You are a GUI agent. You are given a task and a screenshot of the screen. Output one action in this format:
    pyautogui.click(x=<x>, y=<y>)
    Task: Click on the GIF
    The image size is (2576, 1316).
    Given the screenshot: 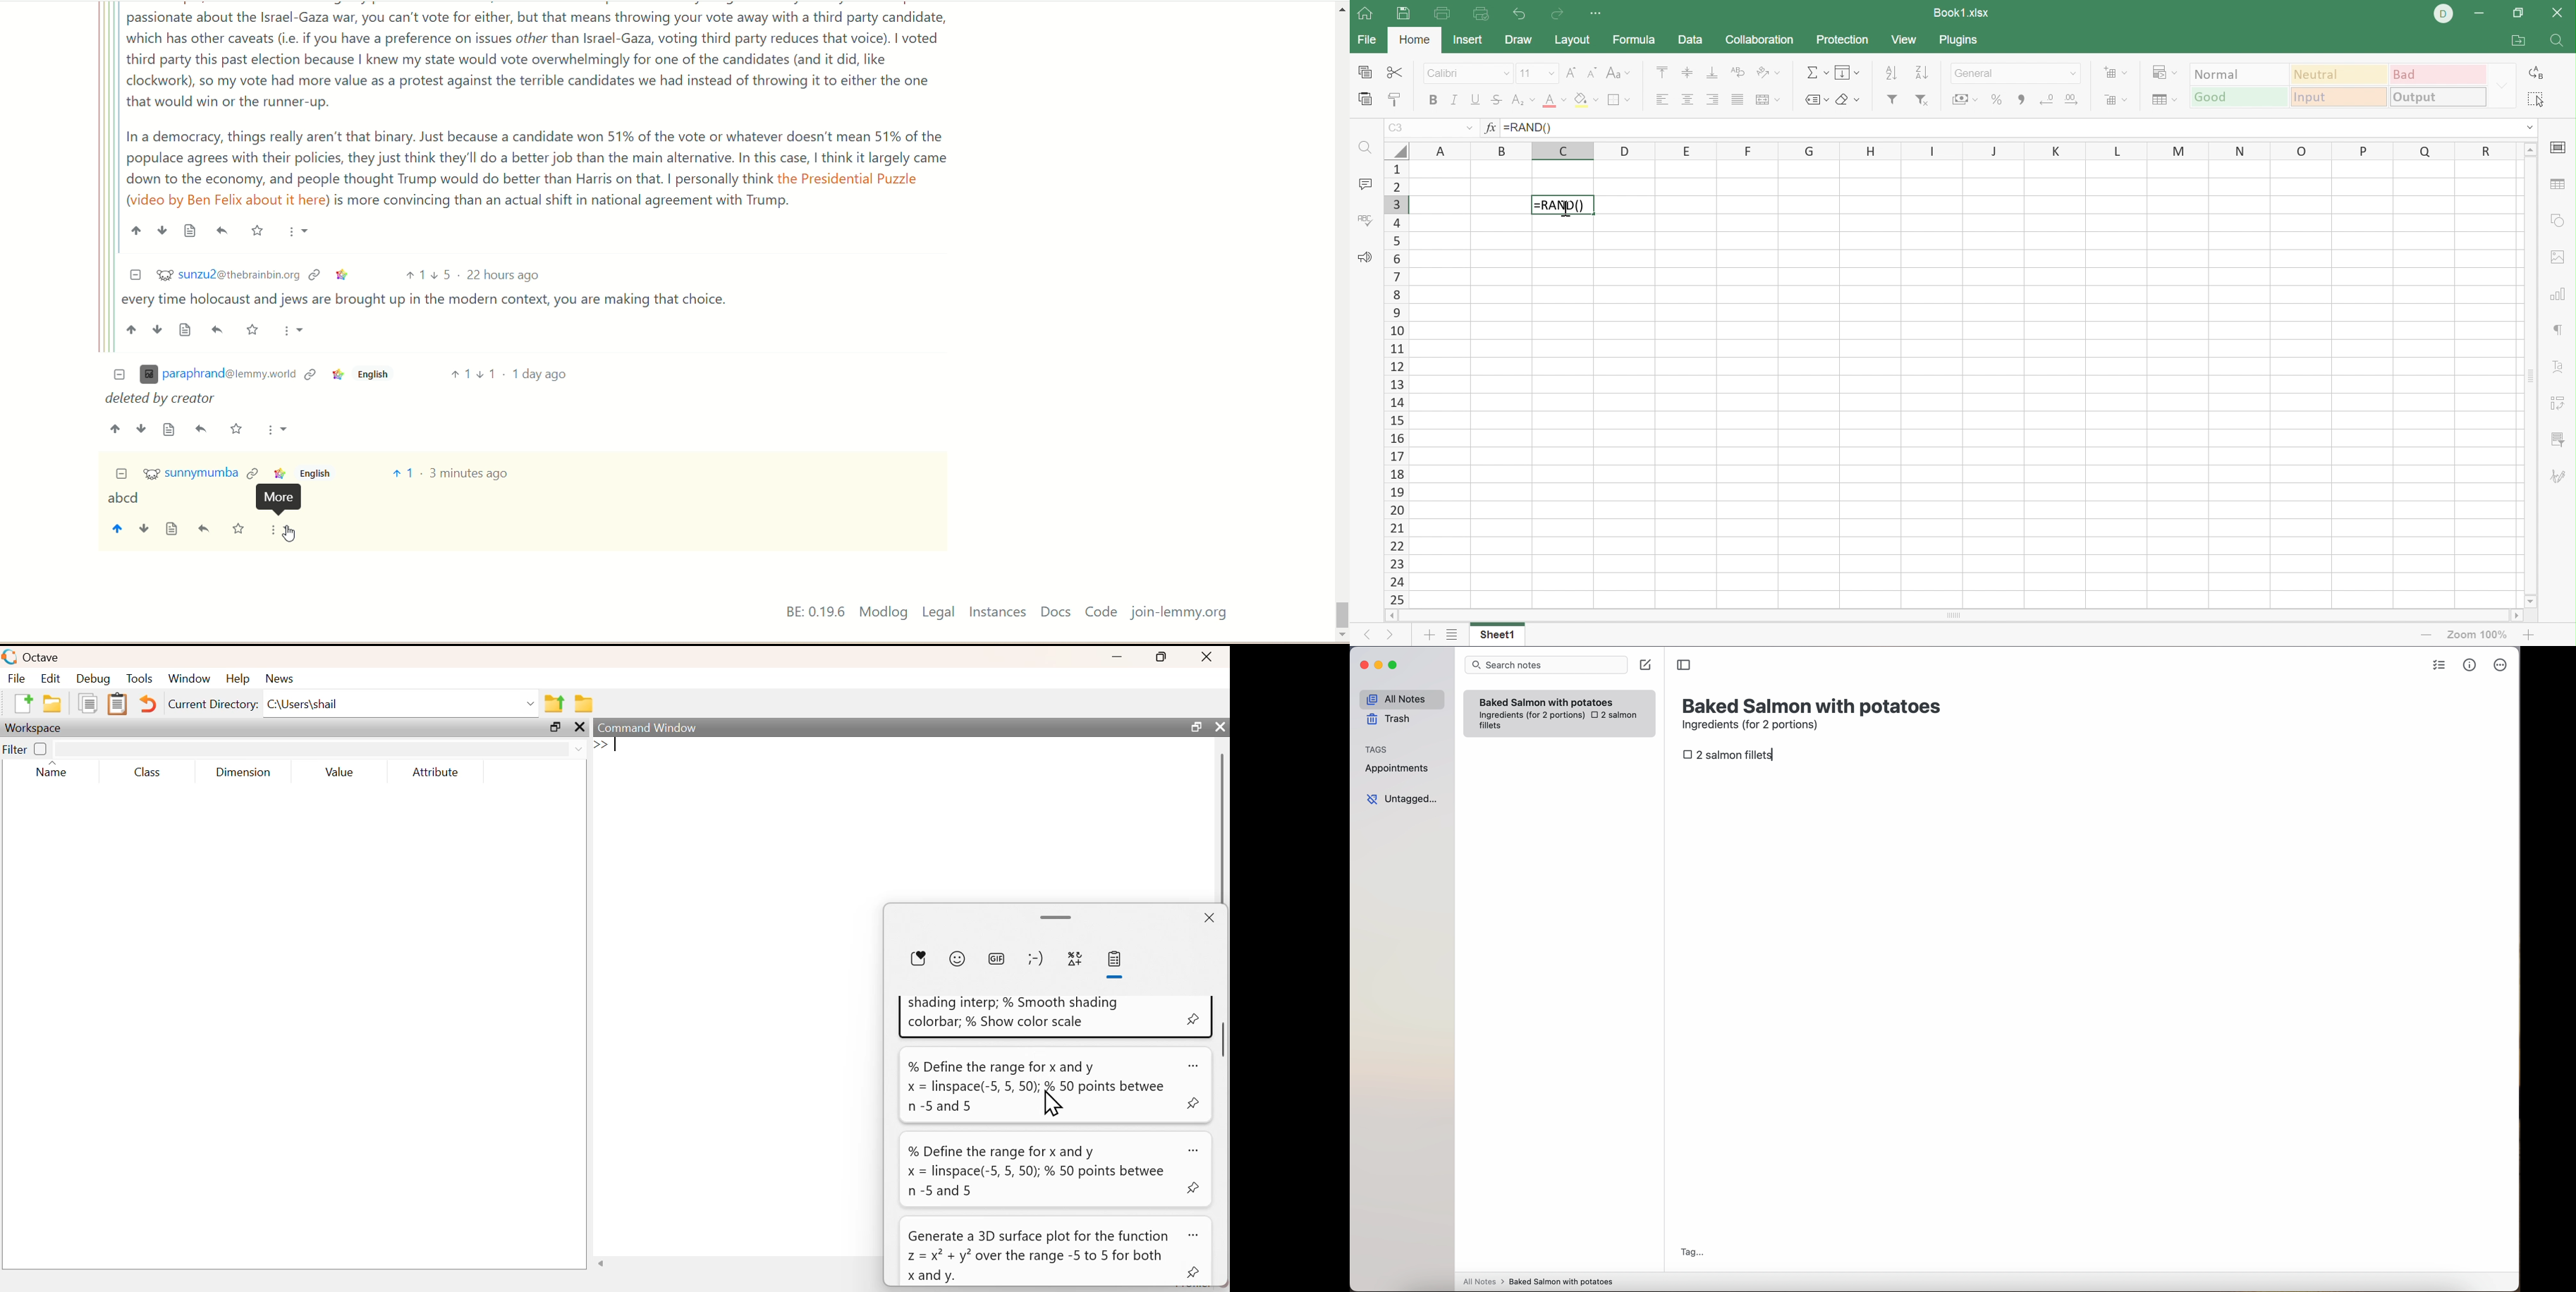 What is the action you would take?
    pyautogui.click(x=996, y=958)
    